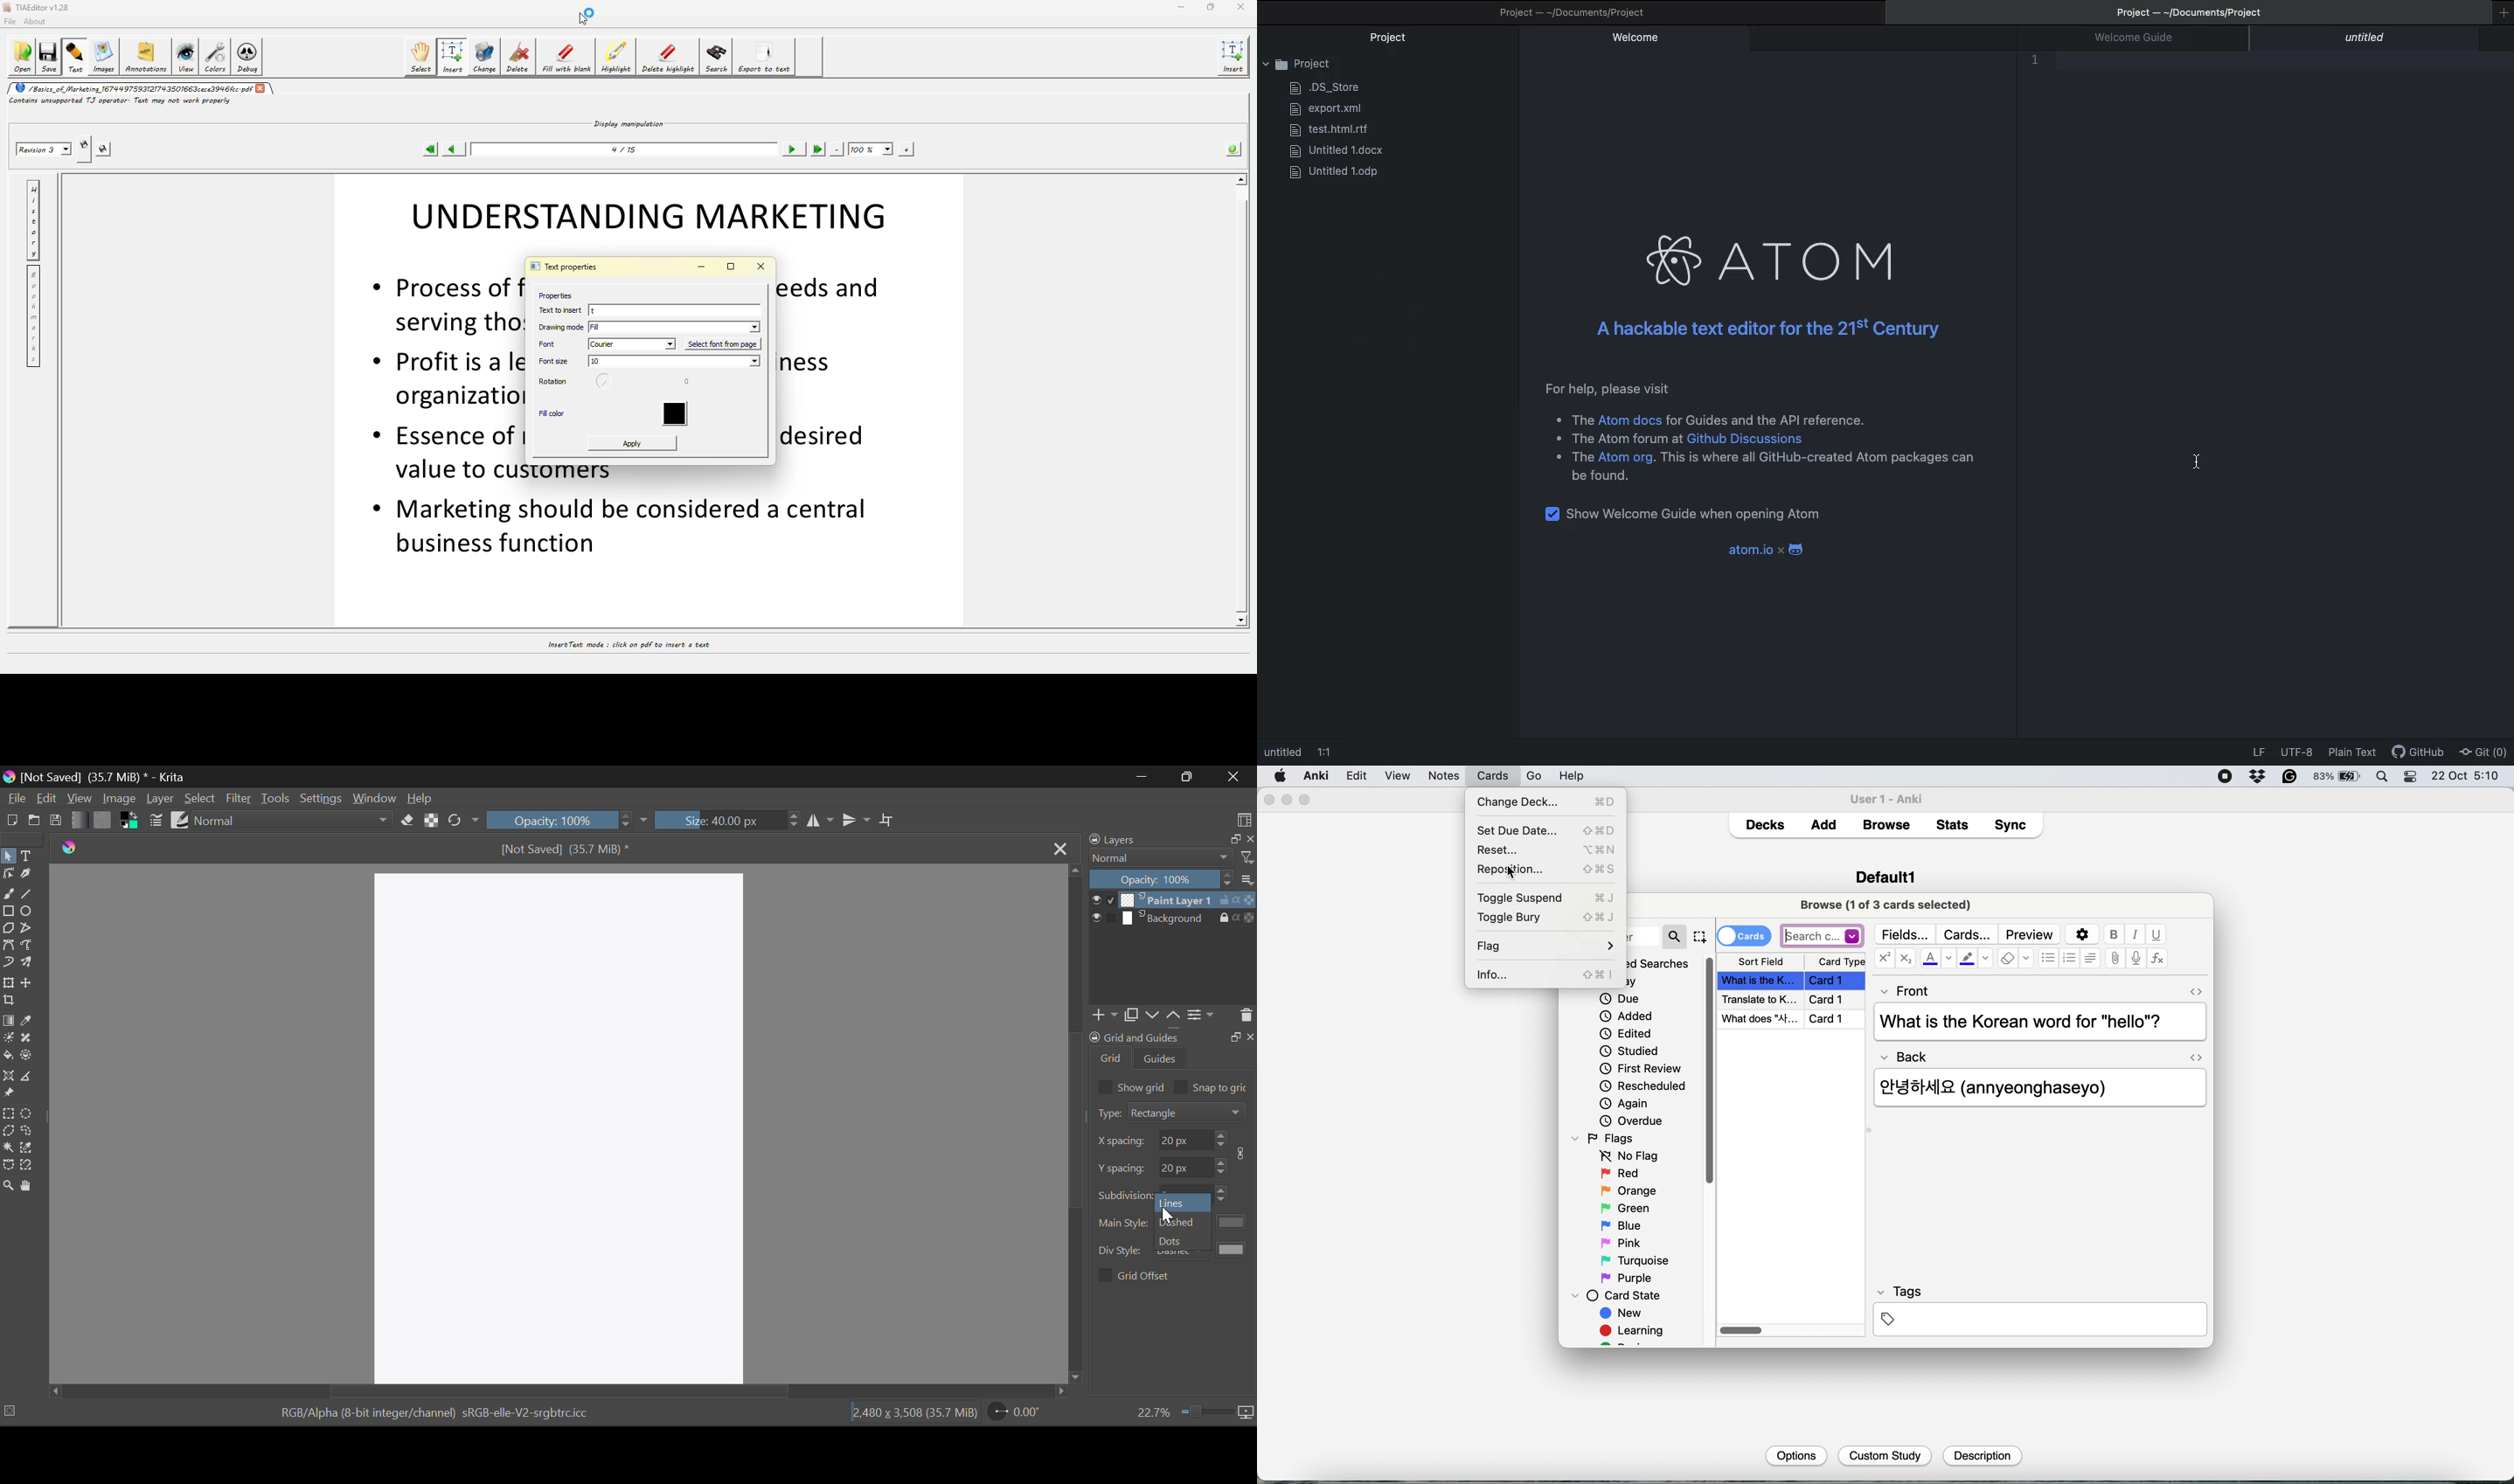  Describe the element at coordinates (1795, 1455) in the screenshot. I see `Options` at that location.